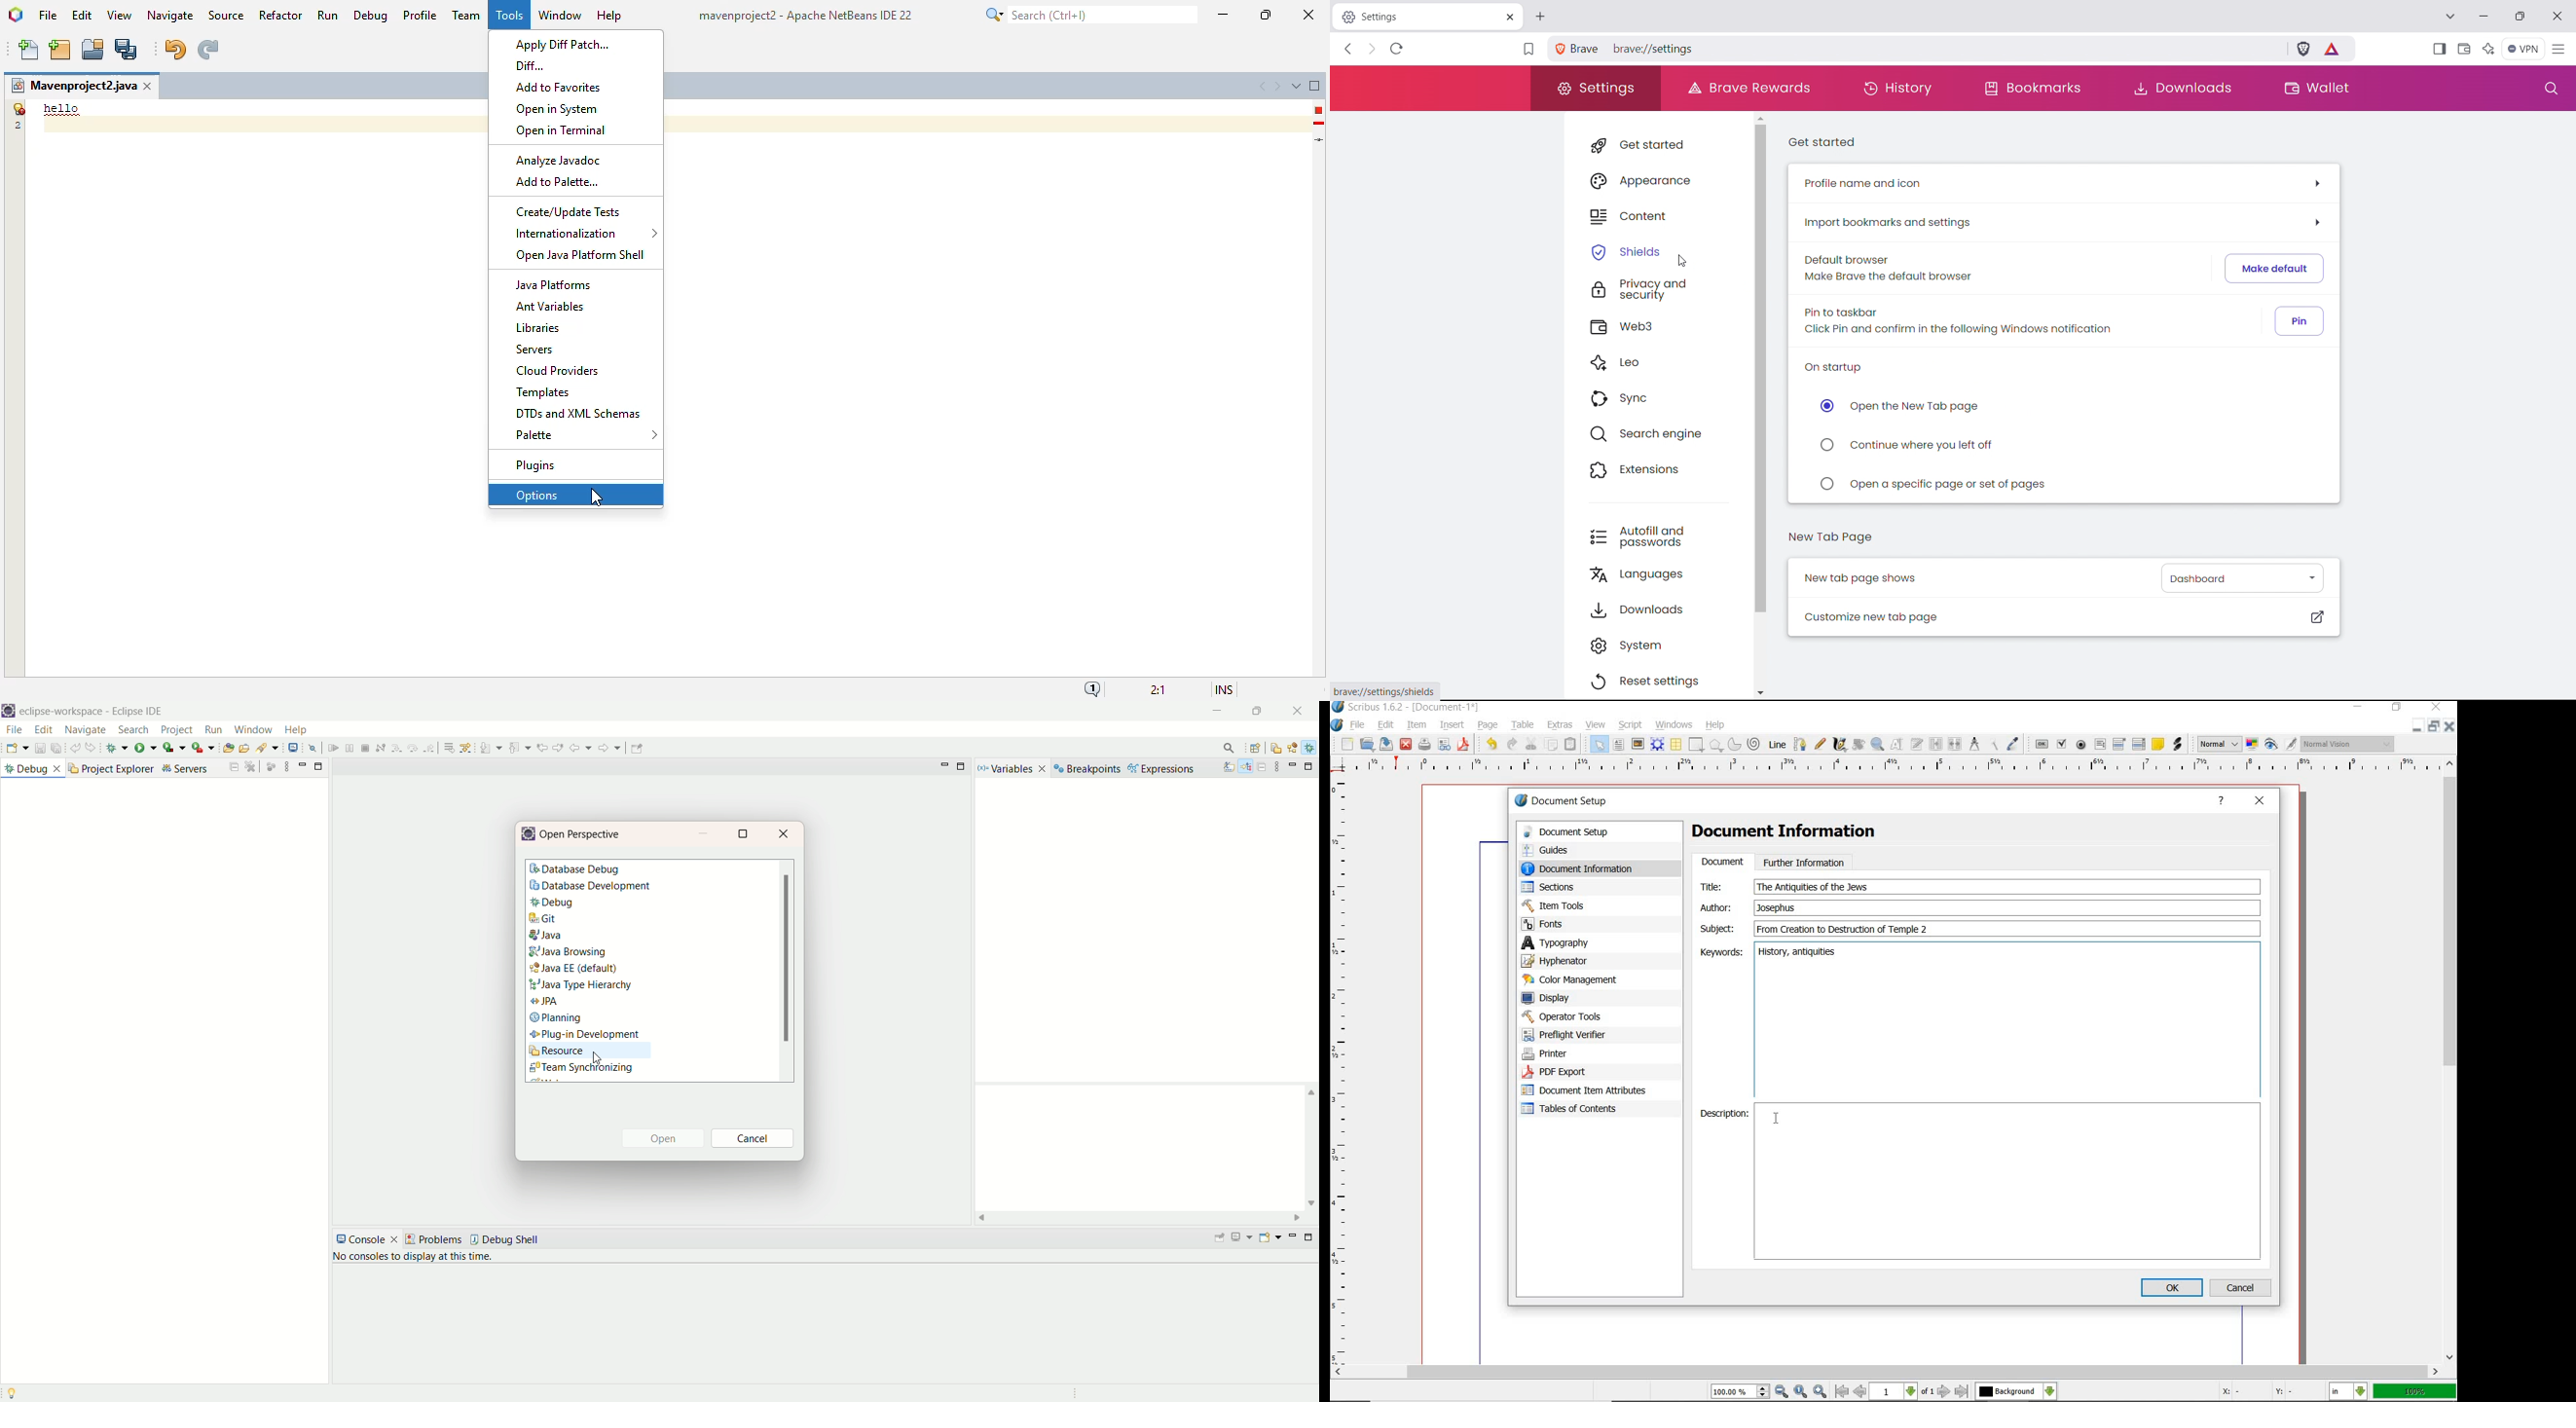 This screenshot has width=2576, height=1428. What do you see at coordinates (1224, 690) in the screenshot?
I see `insert mode` at bounding box center [1224, 690].